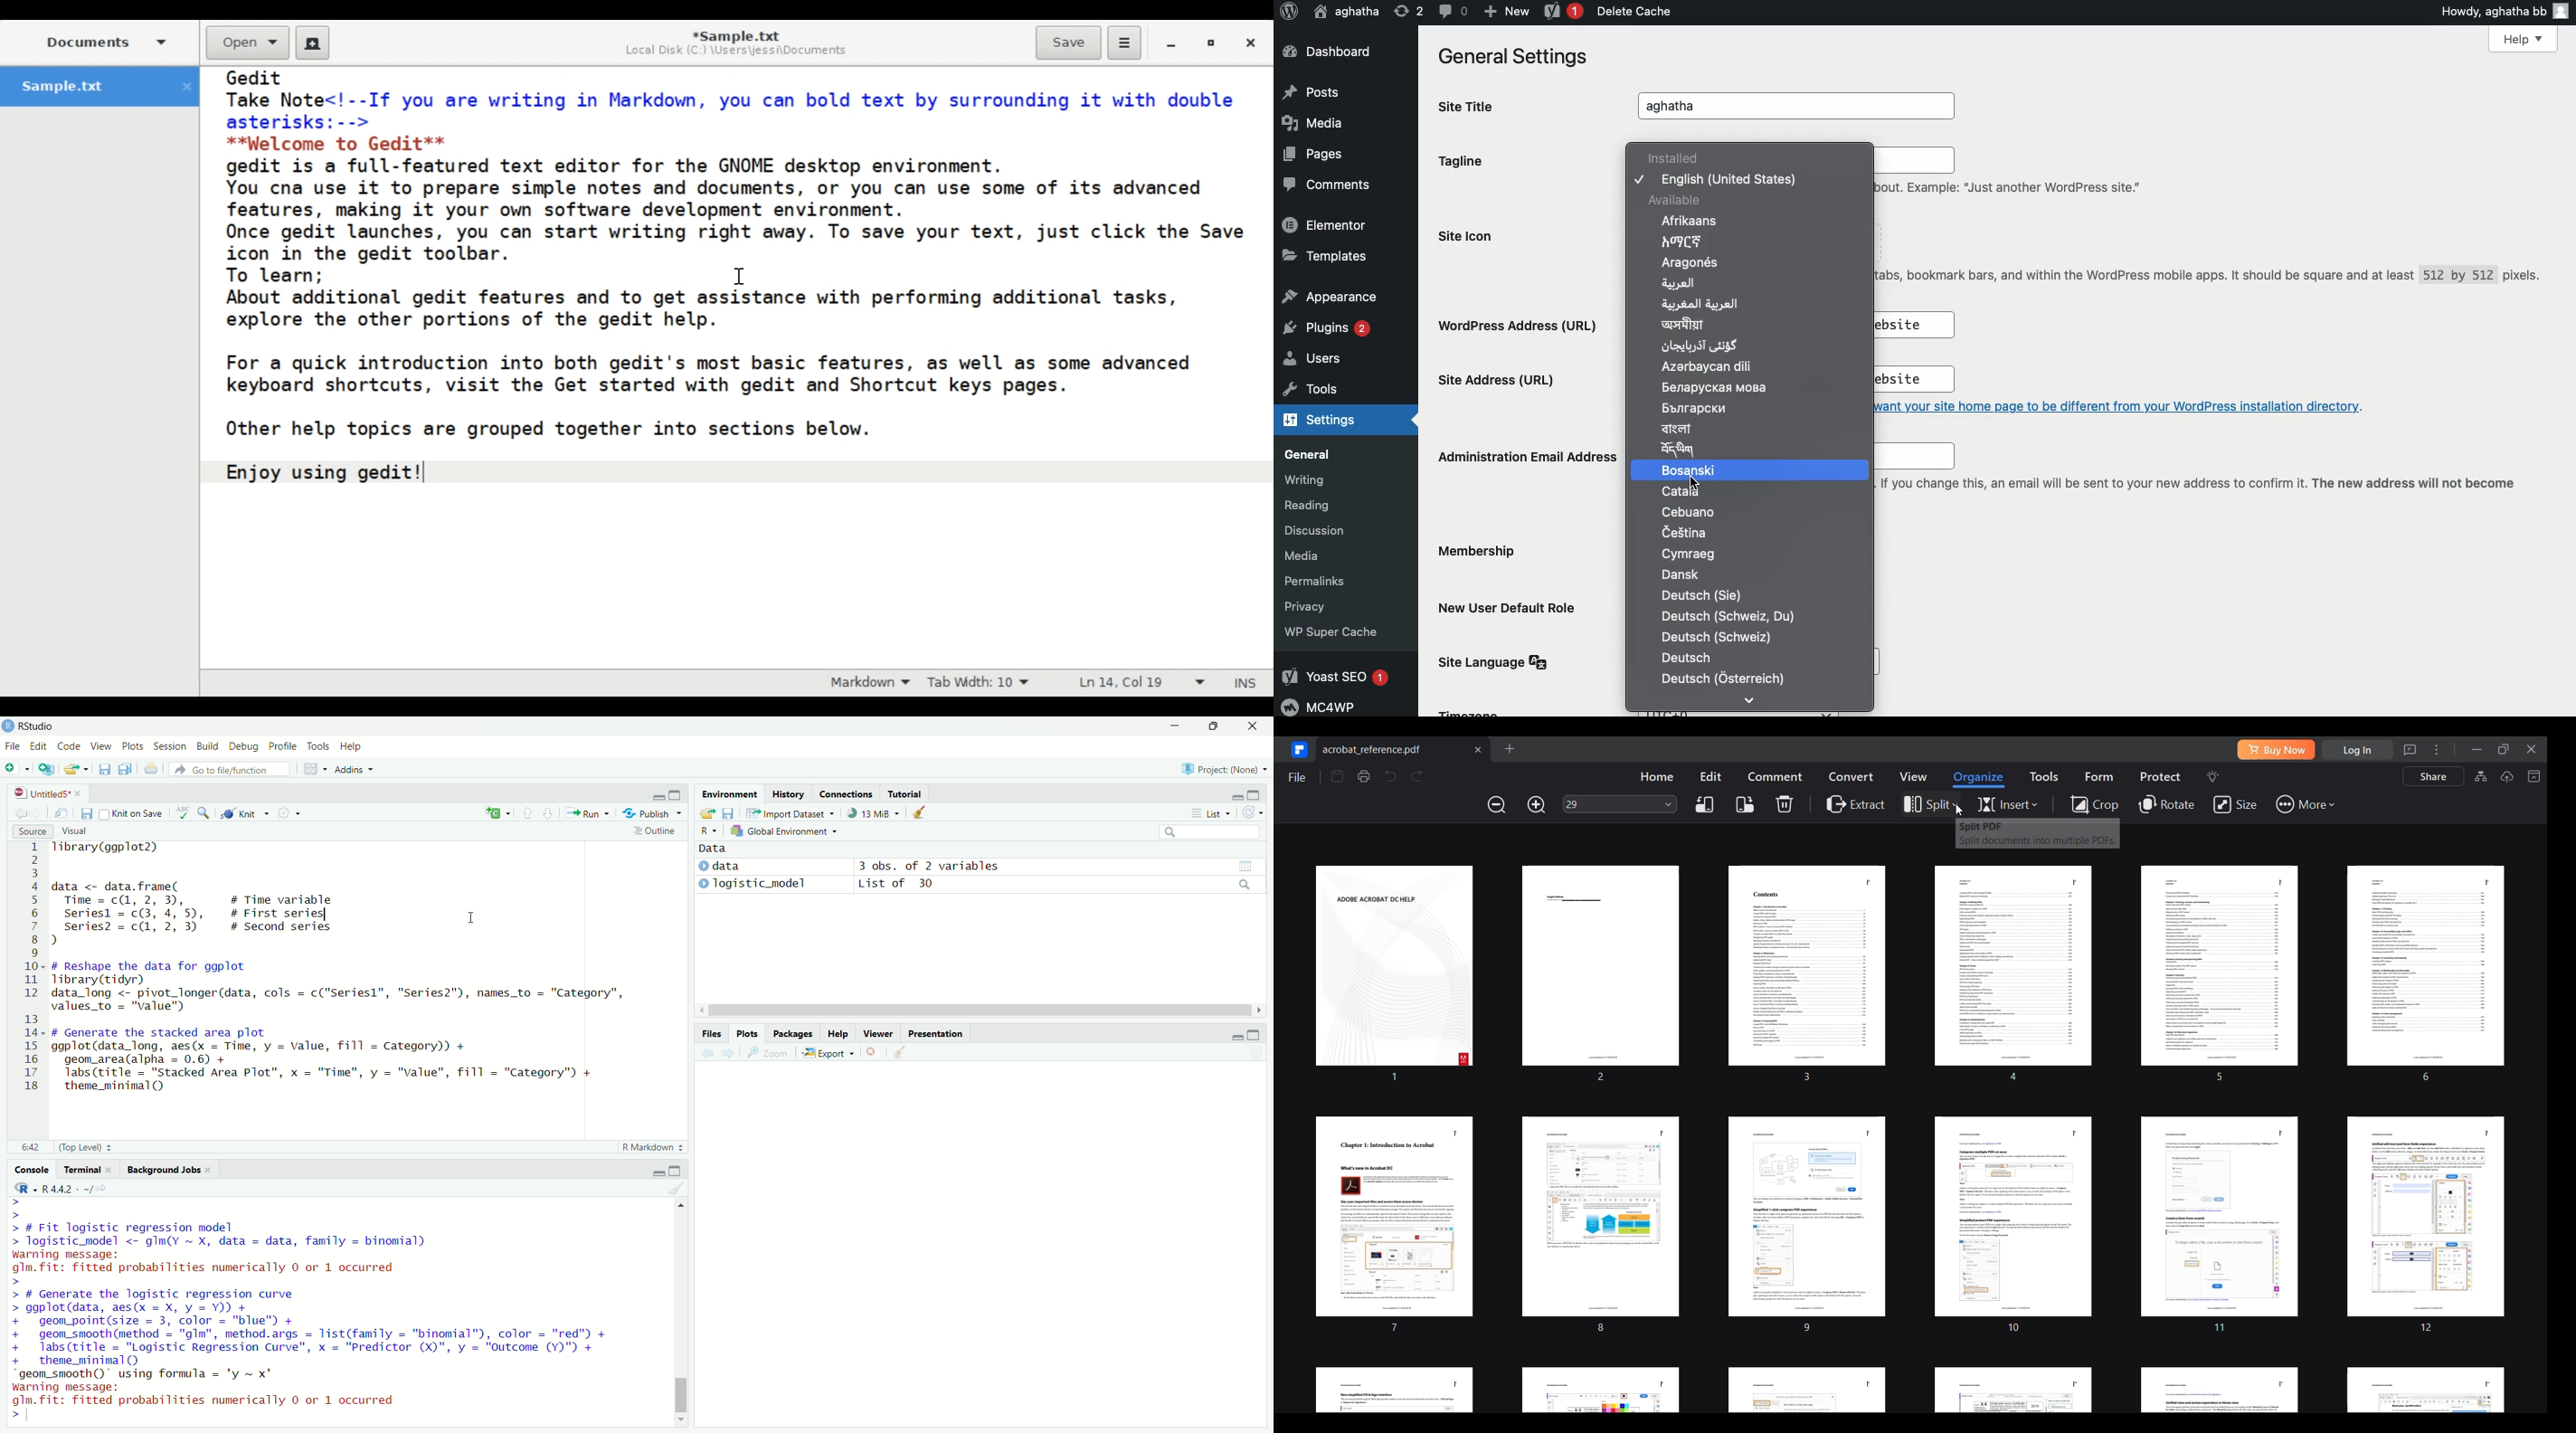 This screenshot has width=2576, height=1456. I want to click on Console, so click(34, 1168).